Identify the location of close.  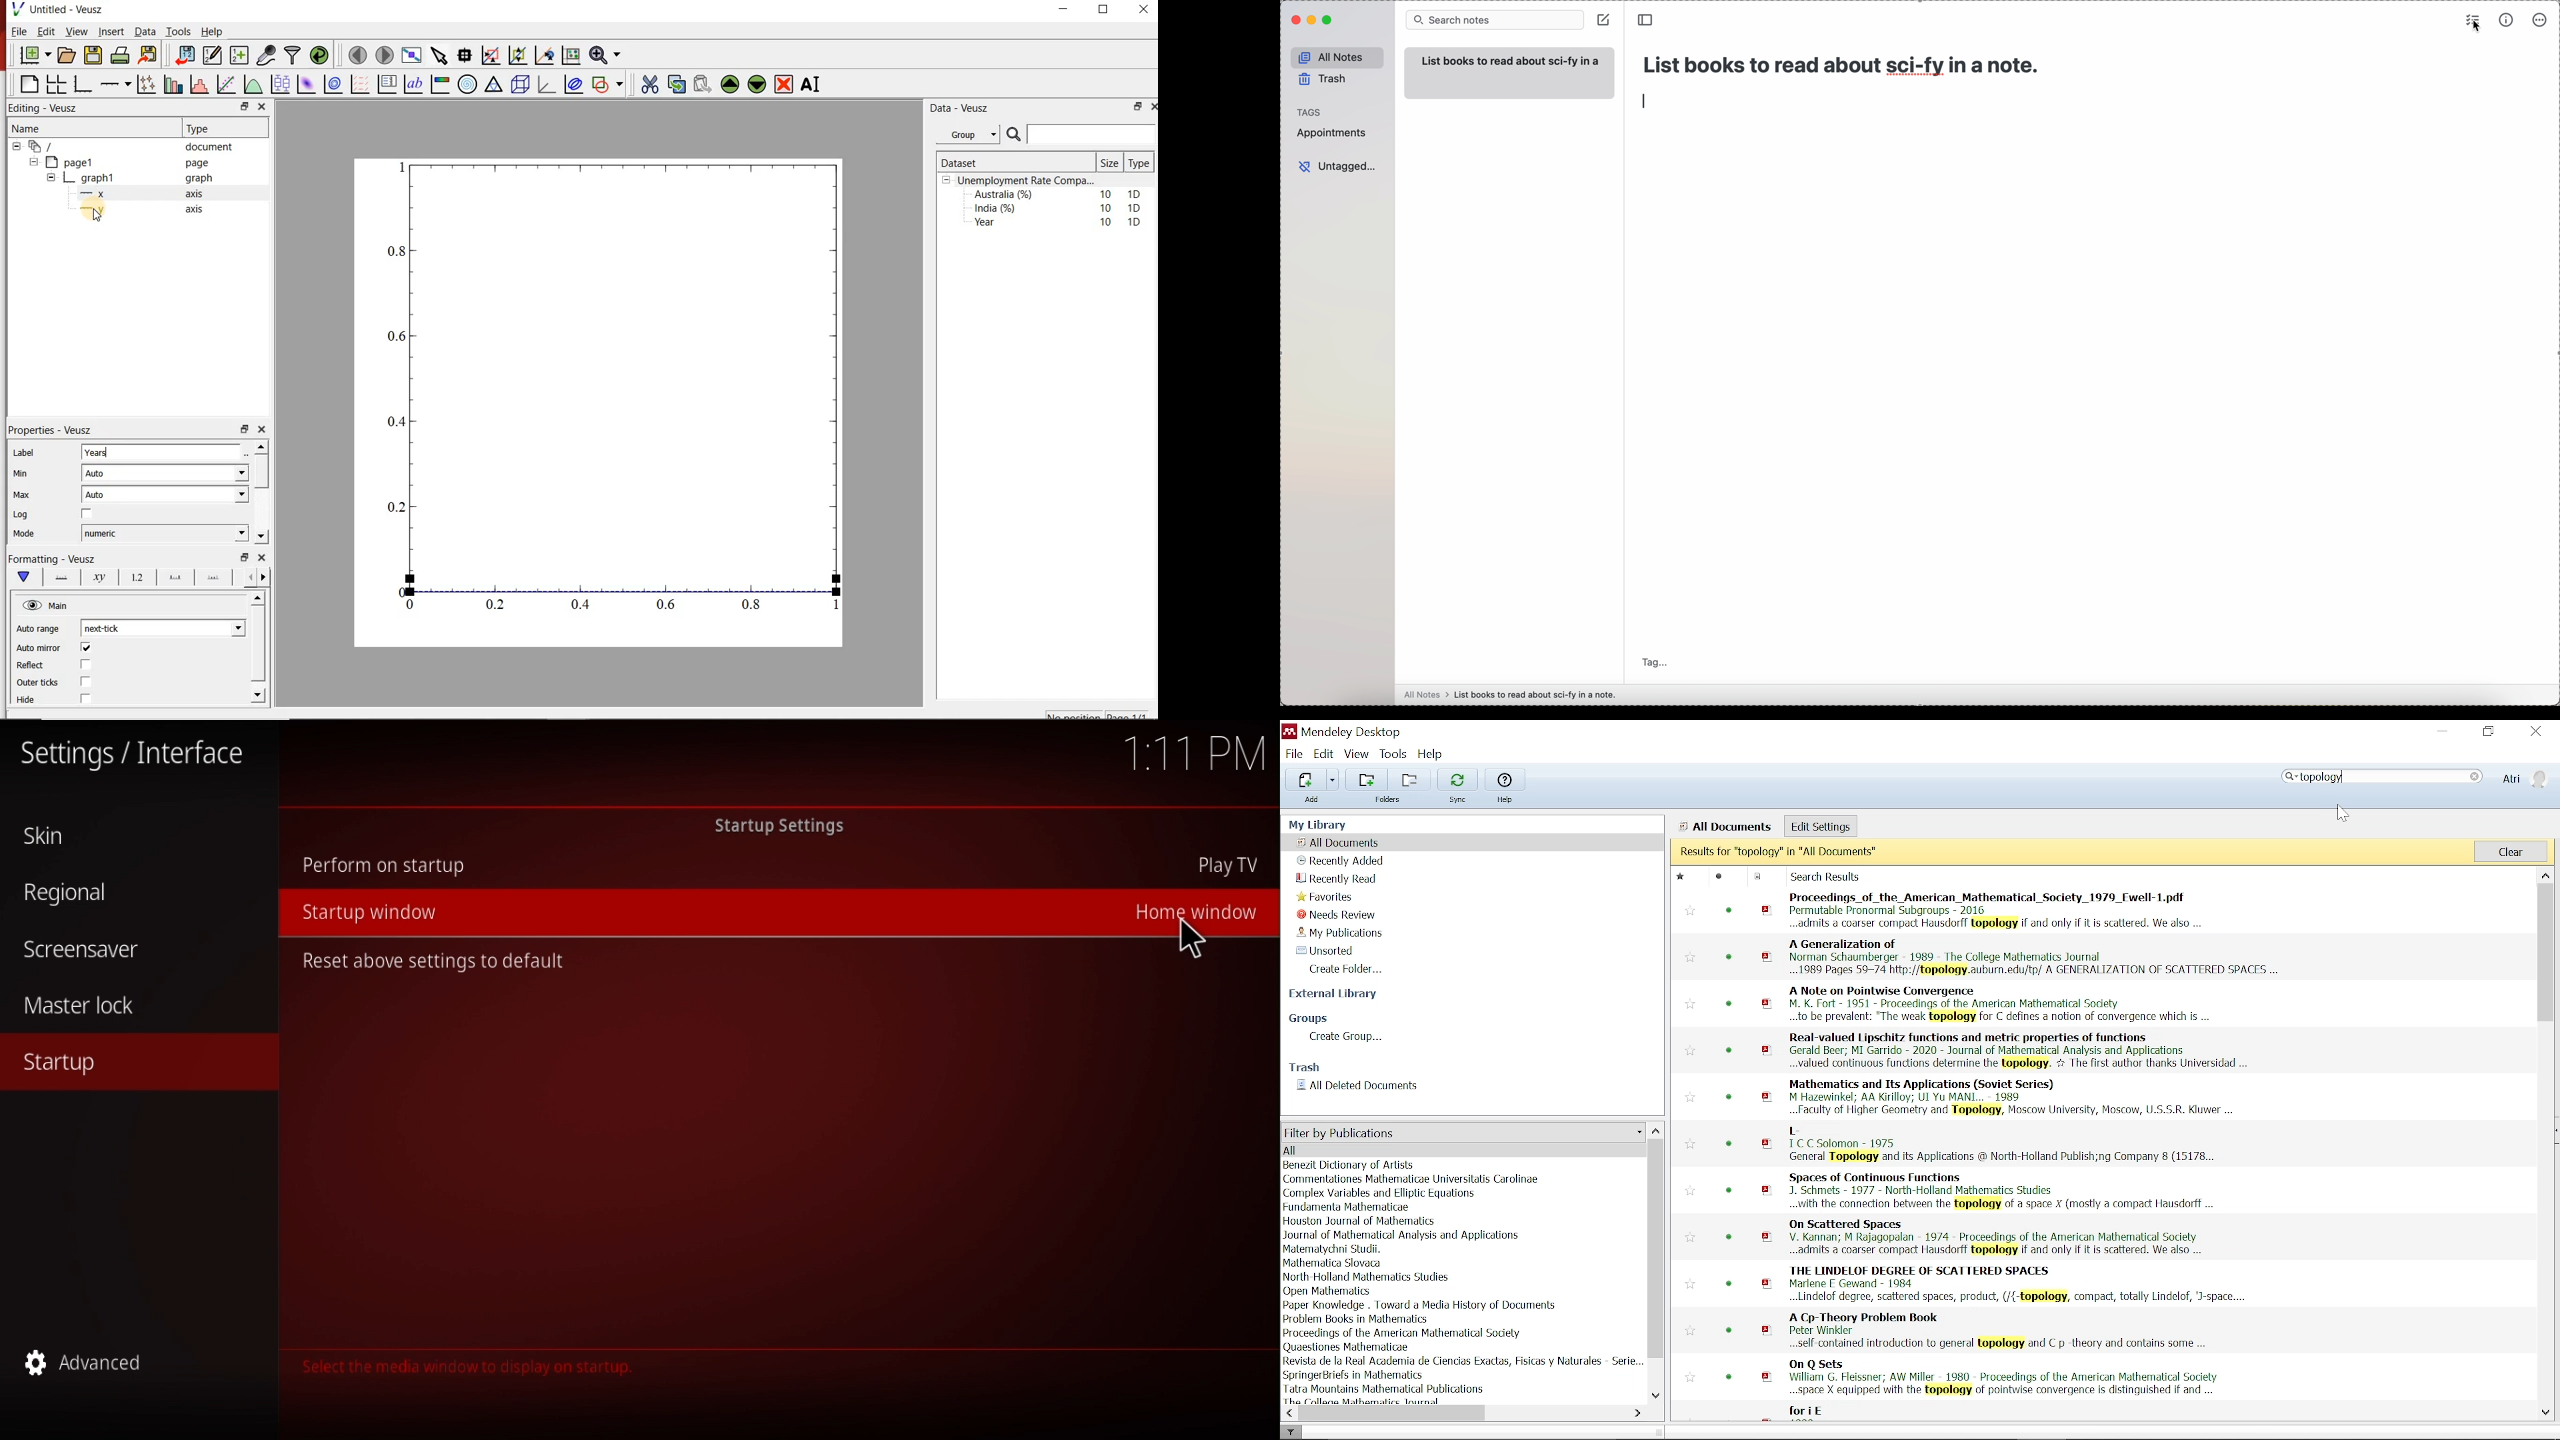
(263, 430).